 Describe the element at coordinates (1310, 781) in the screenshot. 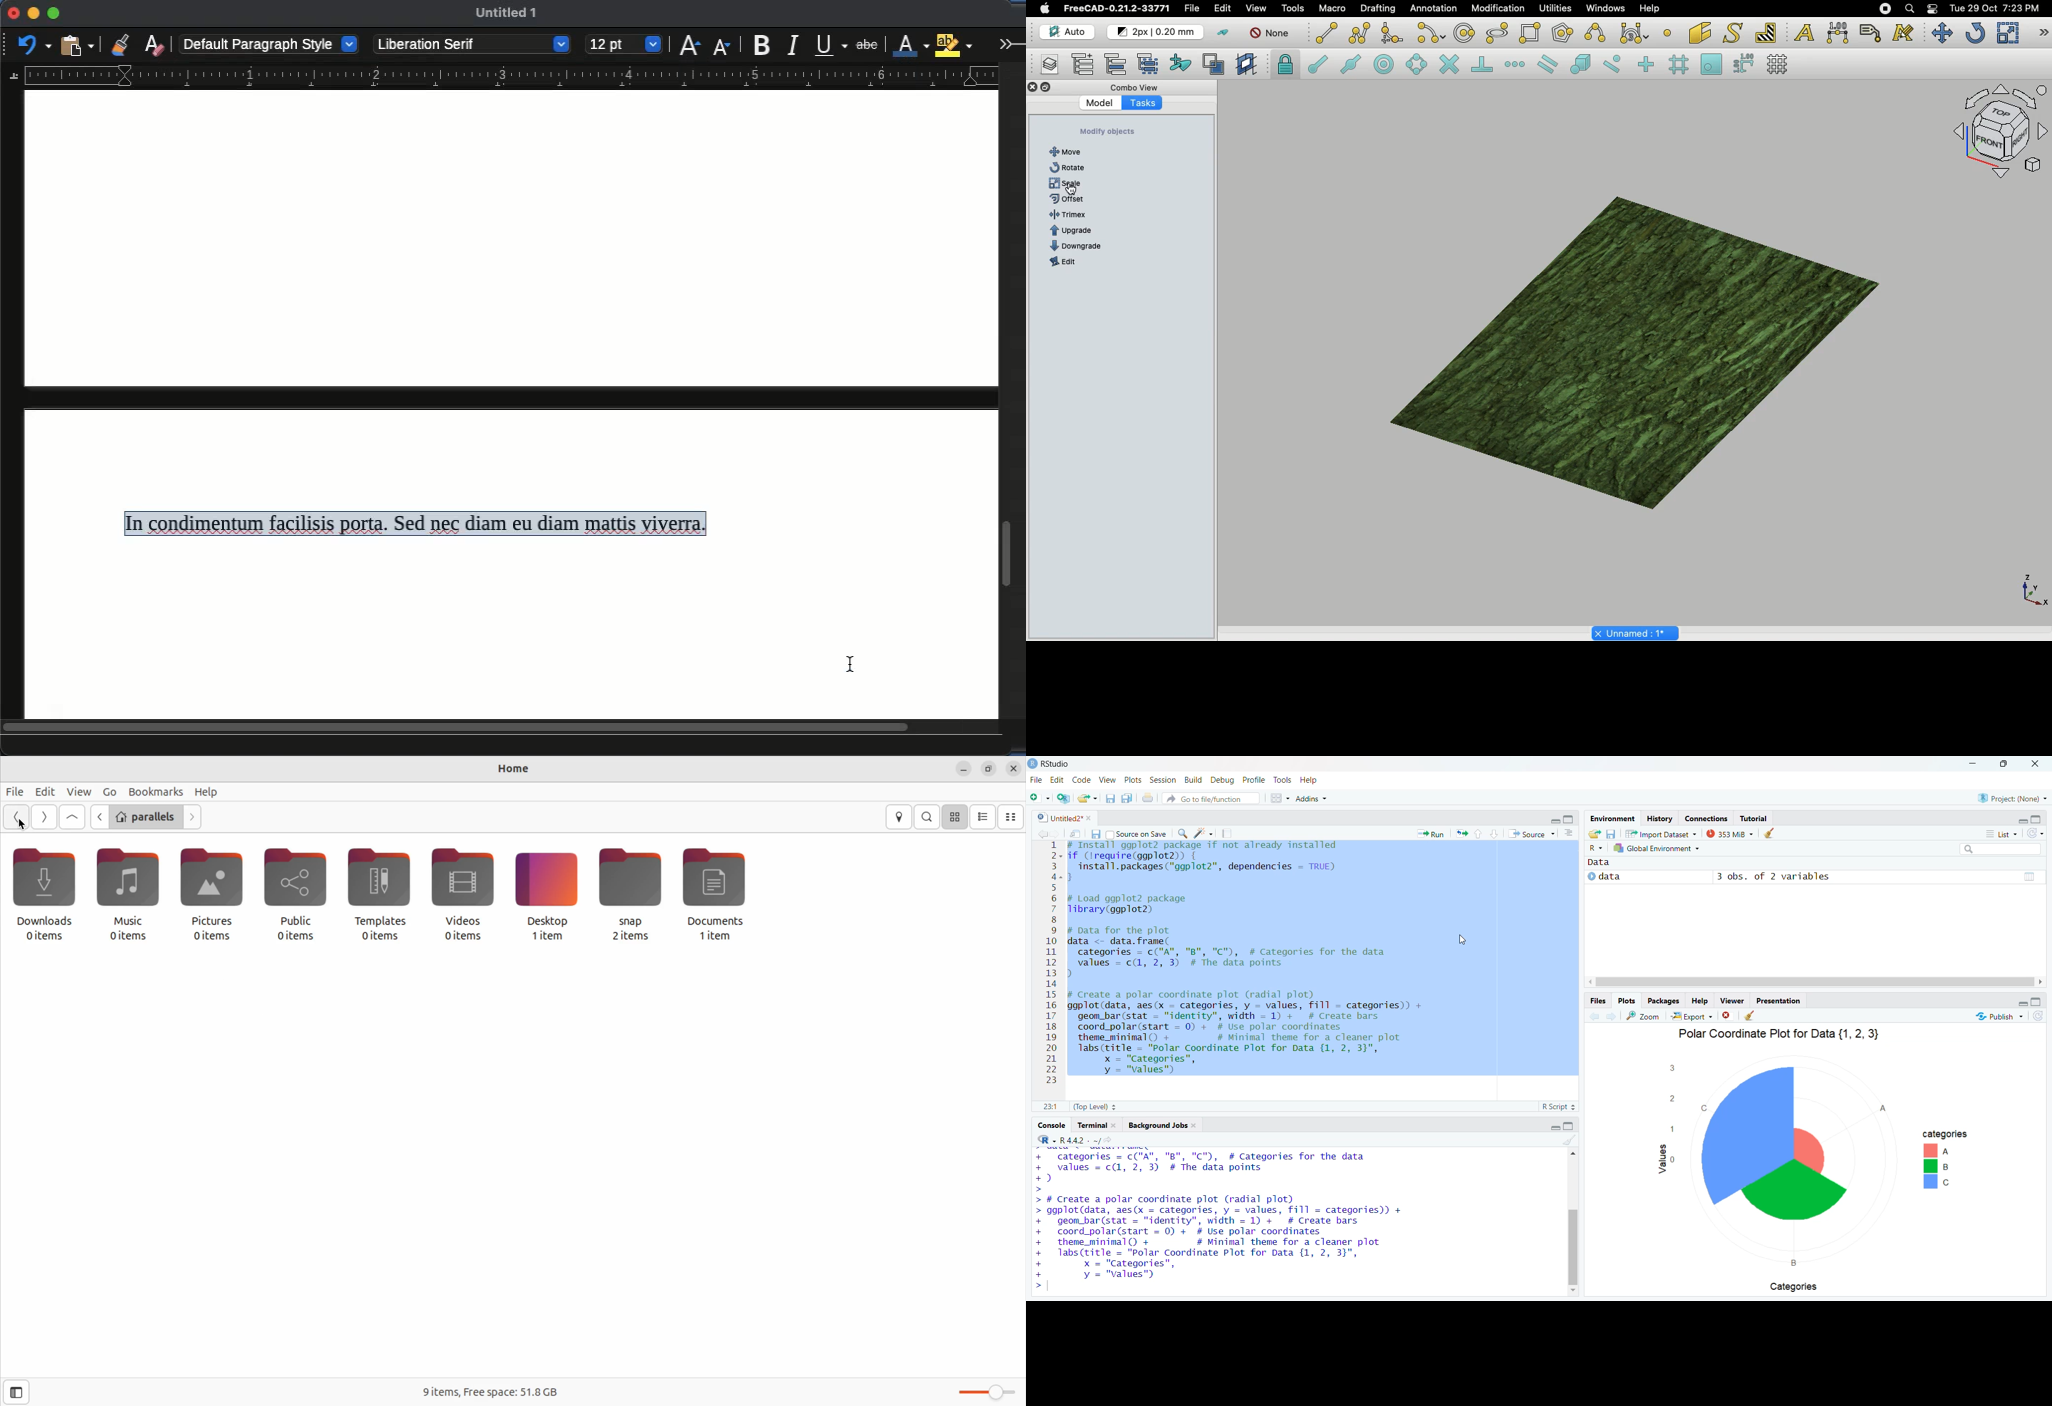

I see `Help` at that location.